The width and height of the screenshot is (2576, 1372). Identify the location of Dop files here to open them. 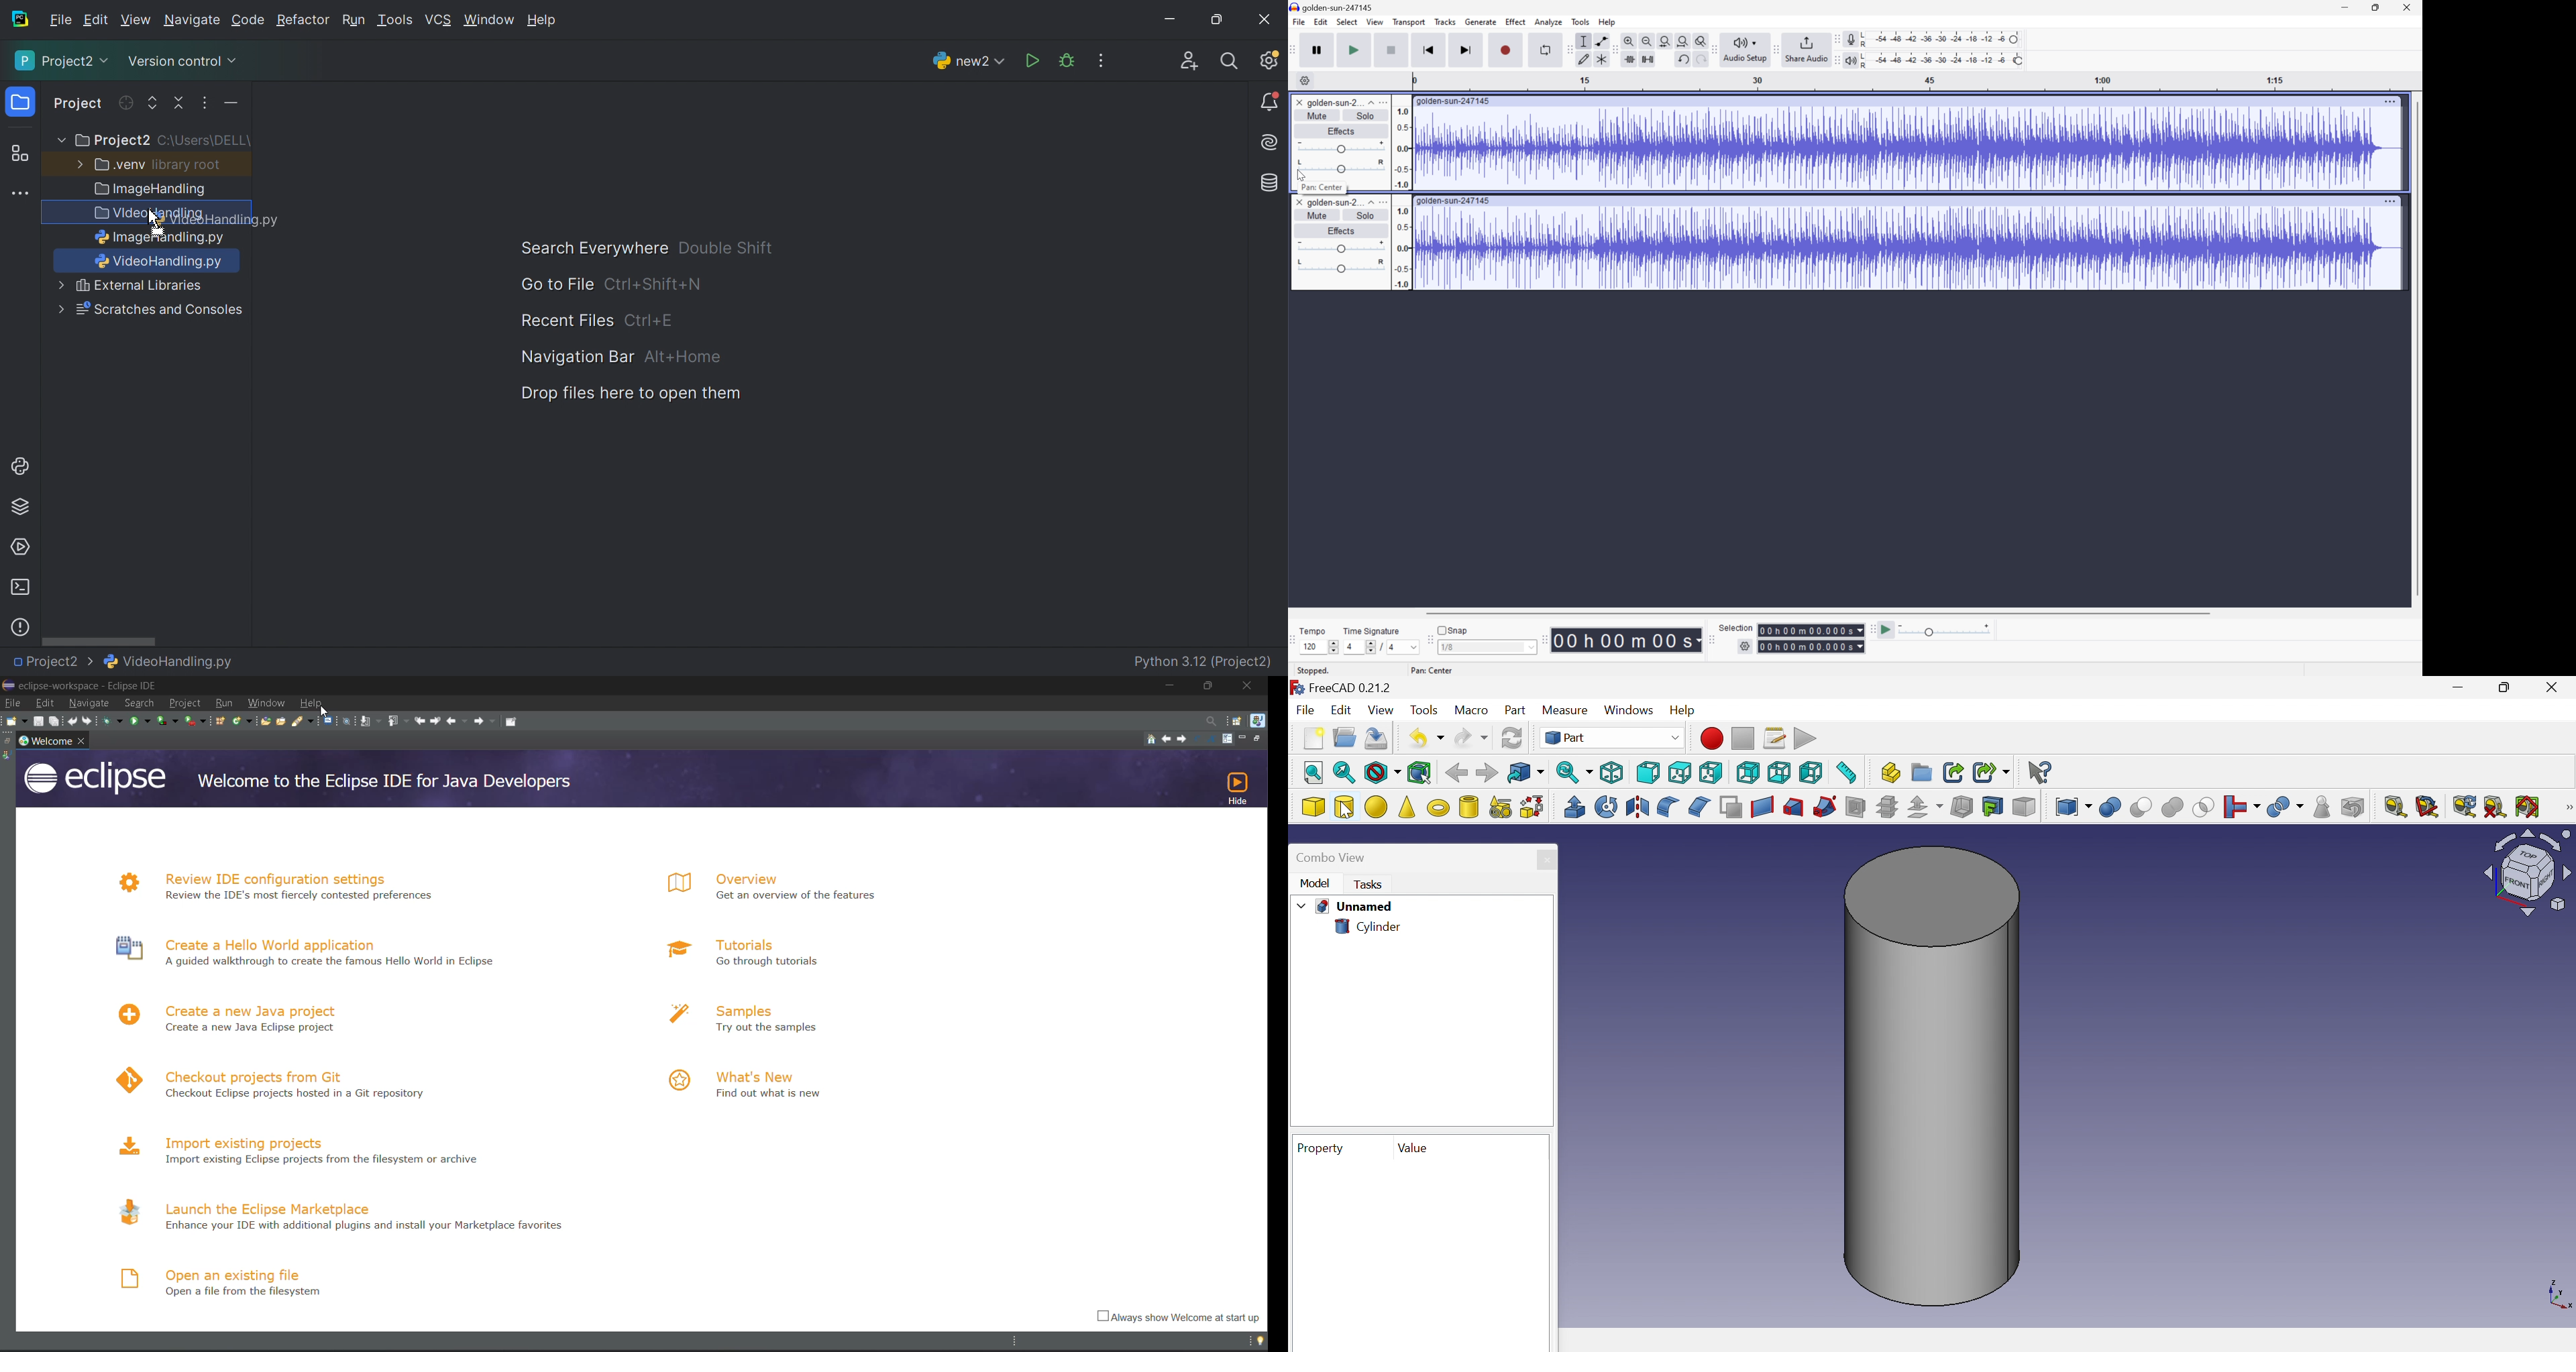
(626, 394).